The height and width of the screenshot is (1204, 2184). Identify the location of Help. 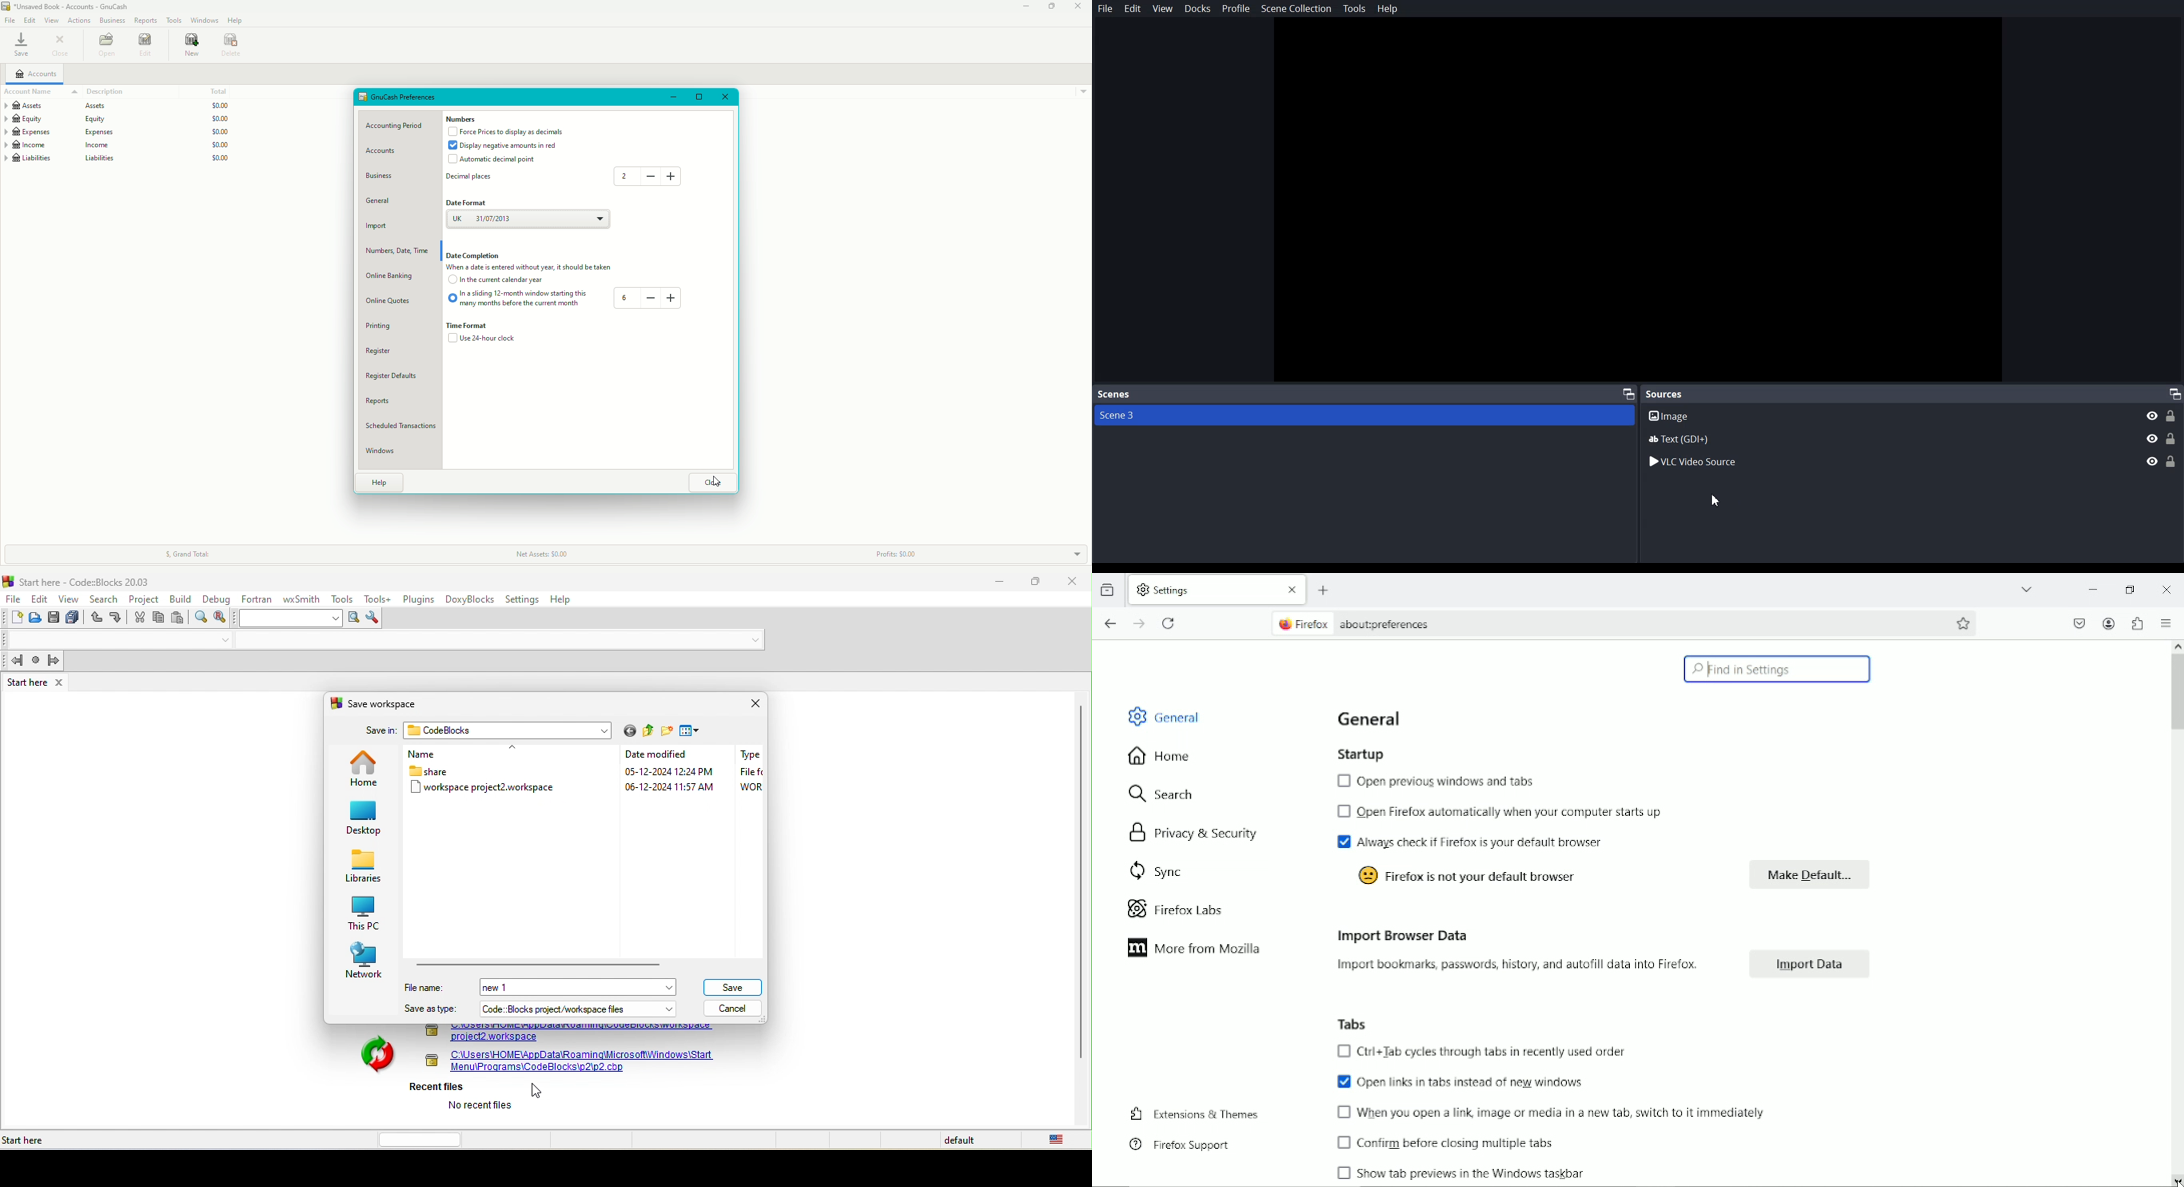
(1388, 9).